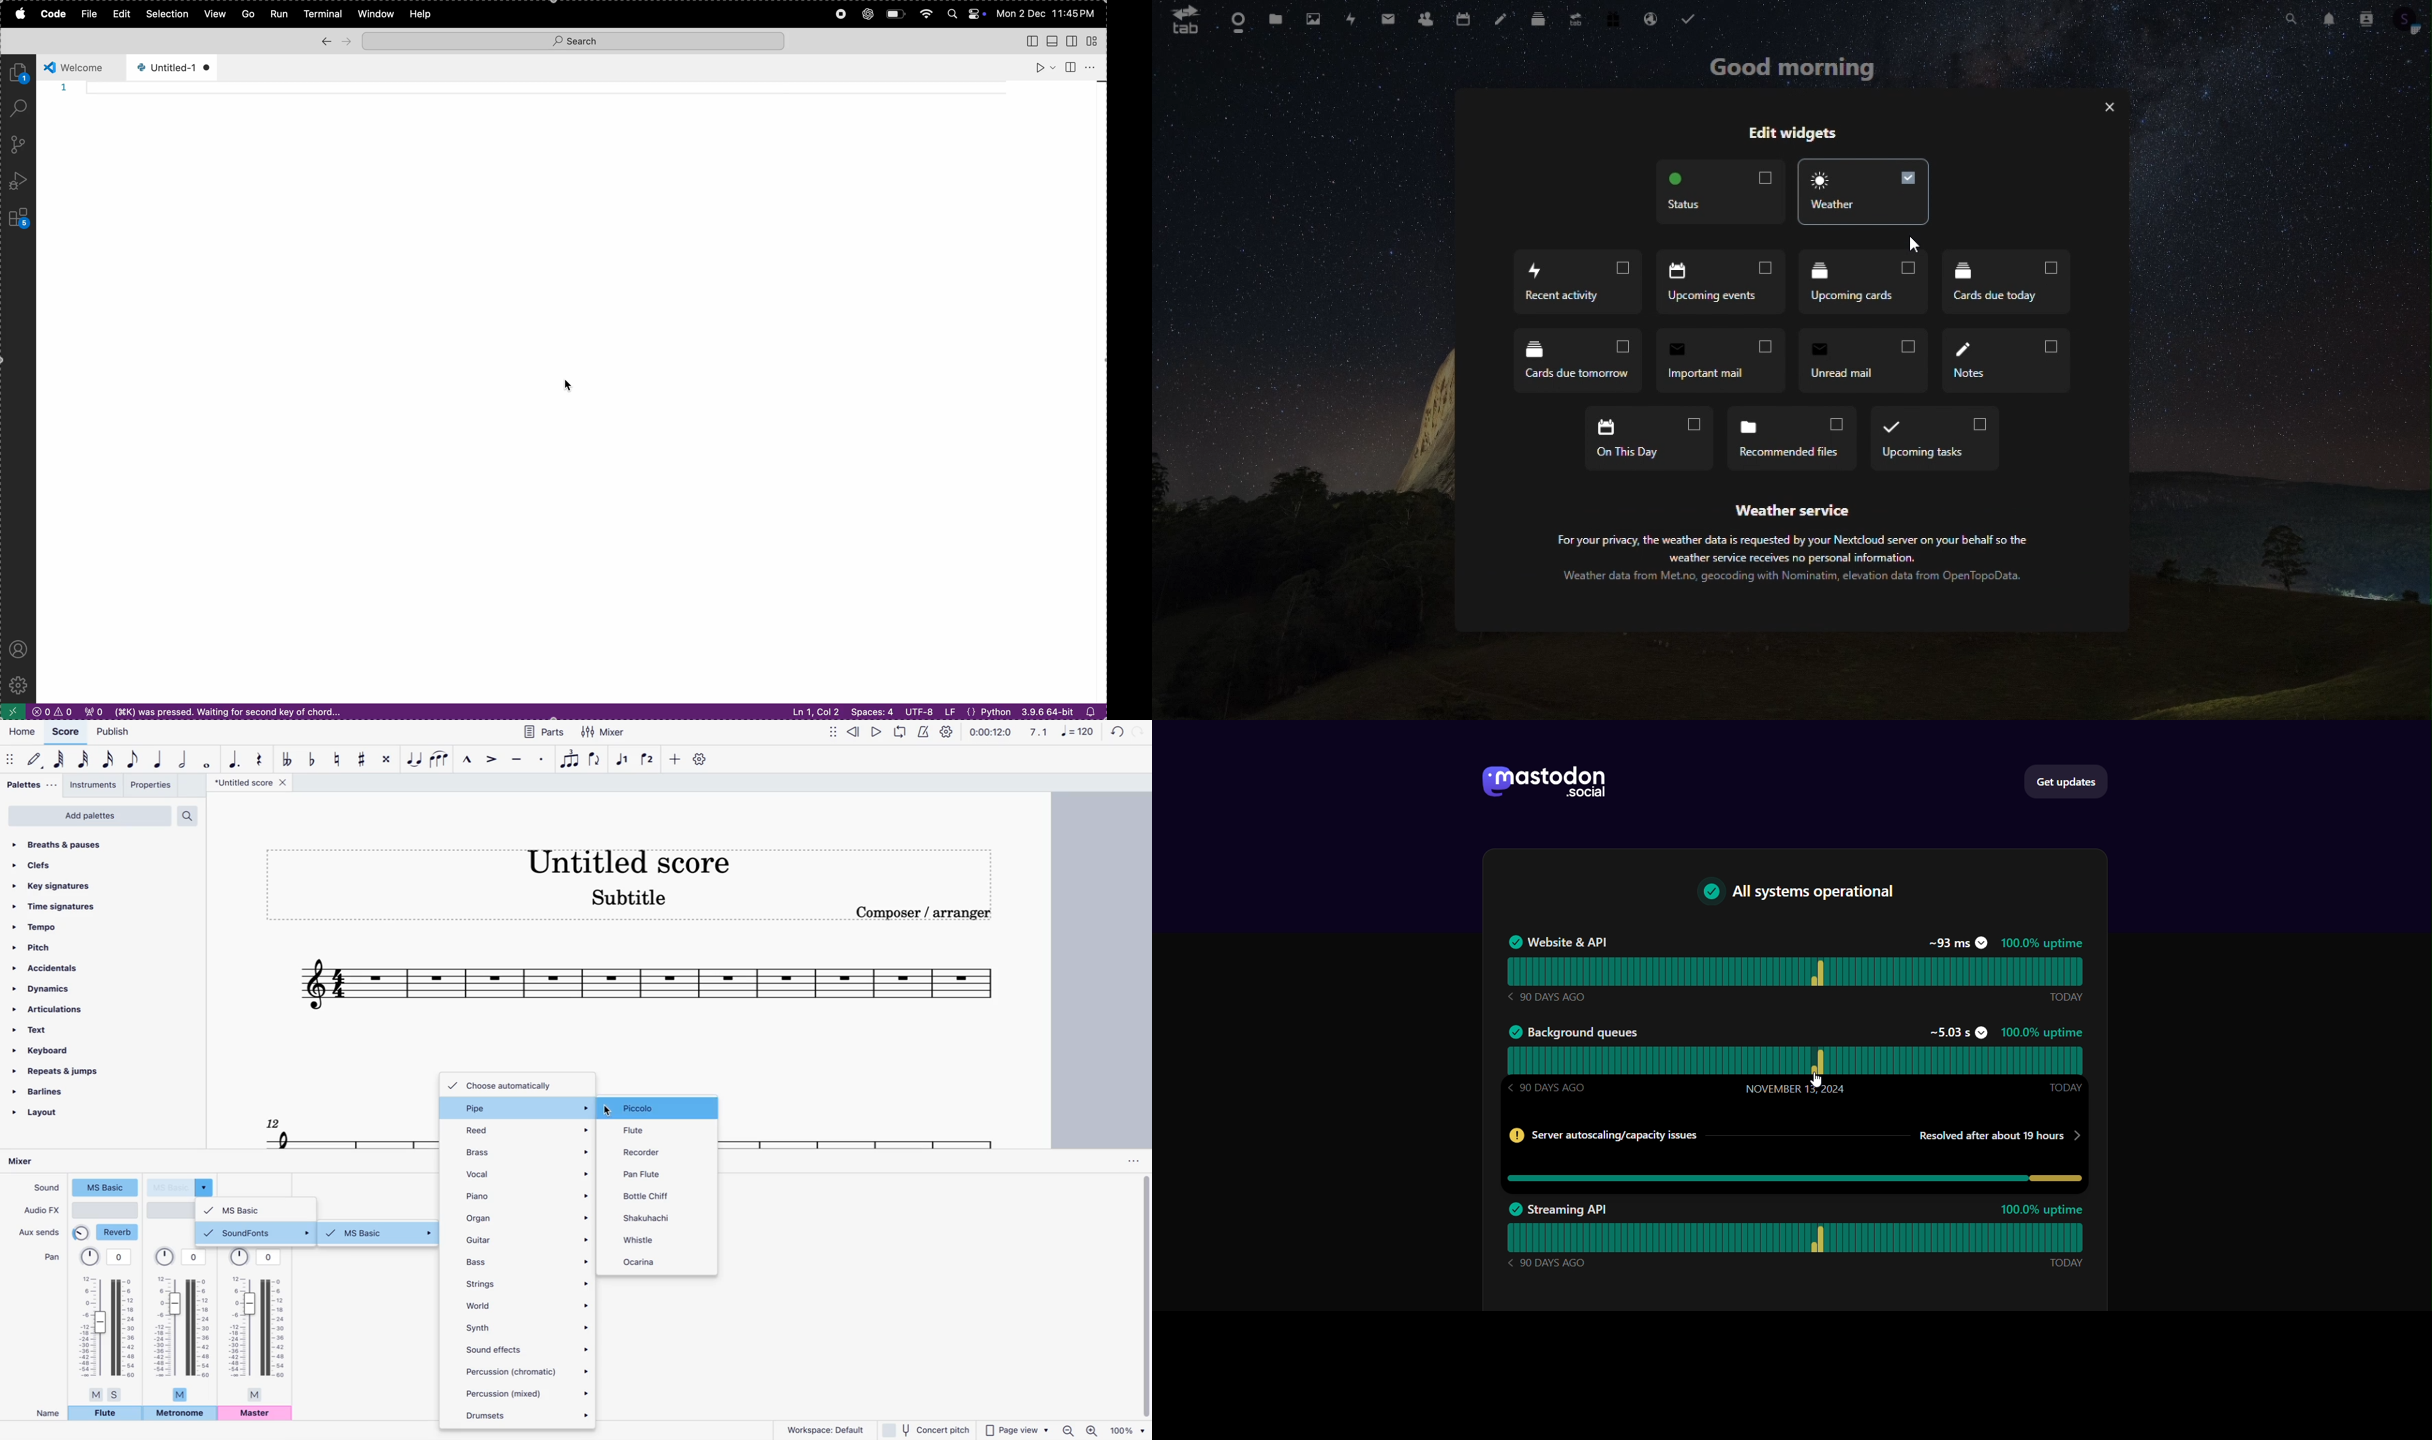 This screenshot has height=1456, width=2436. Describe the element at coordinates (526, 1130) in the screenshot. I see `reed` at that location.